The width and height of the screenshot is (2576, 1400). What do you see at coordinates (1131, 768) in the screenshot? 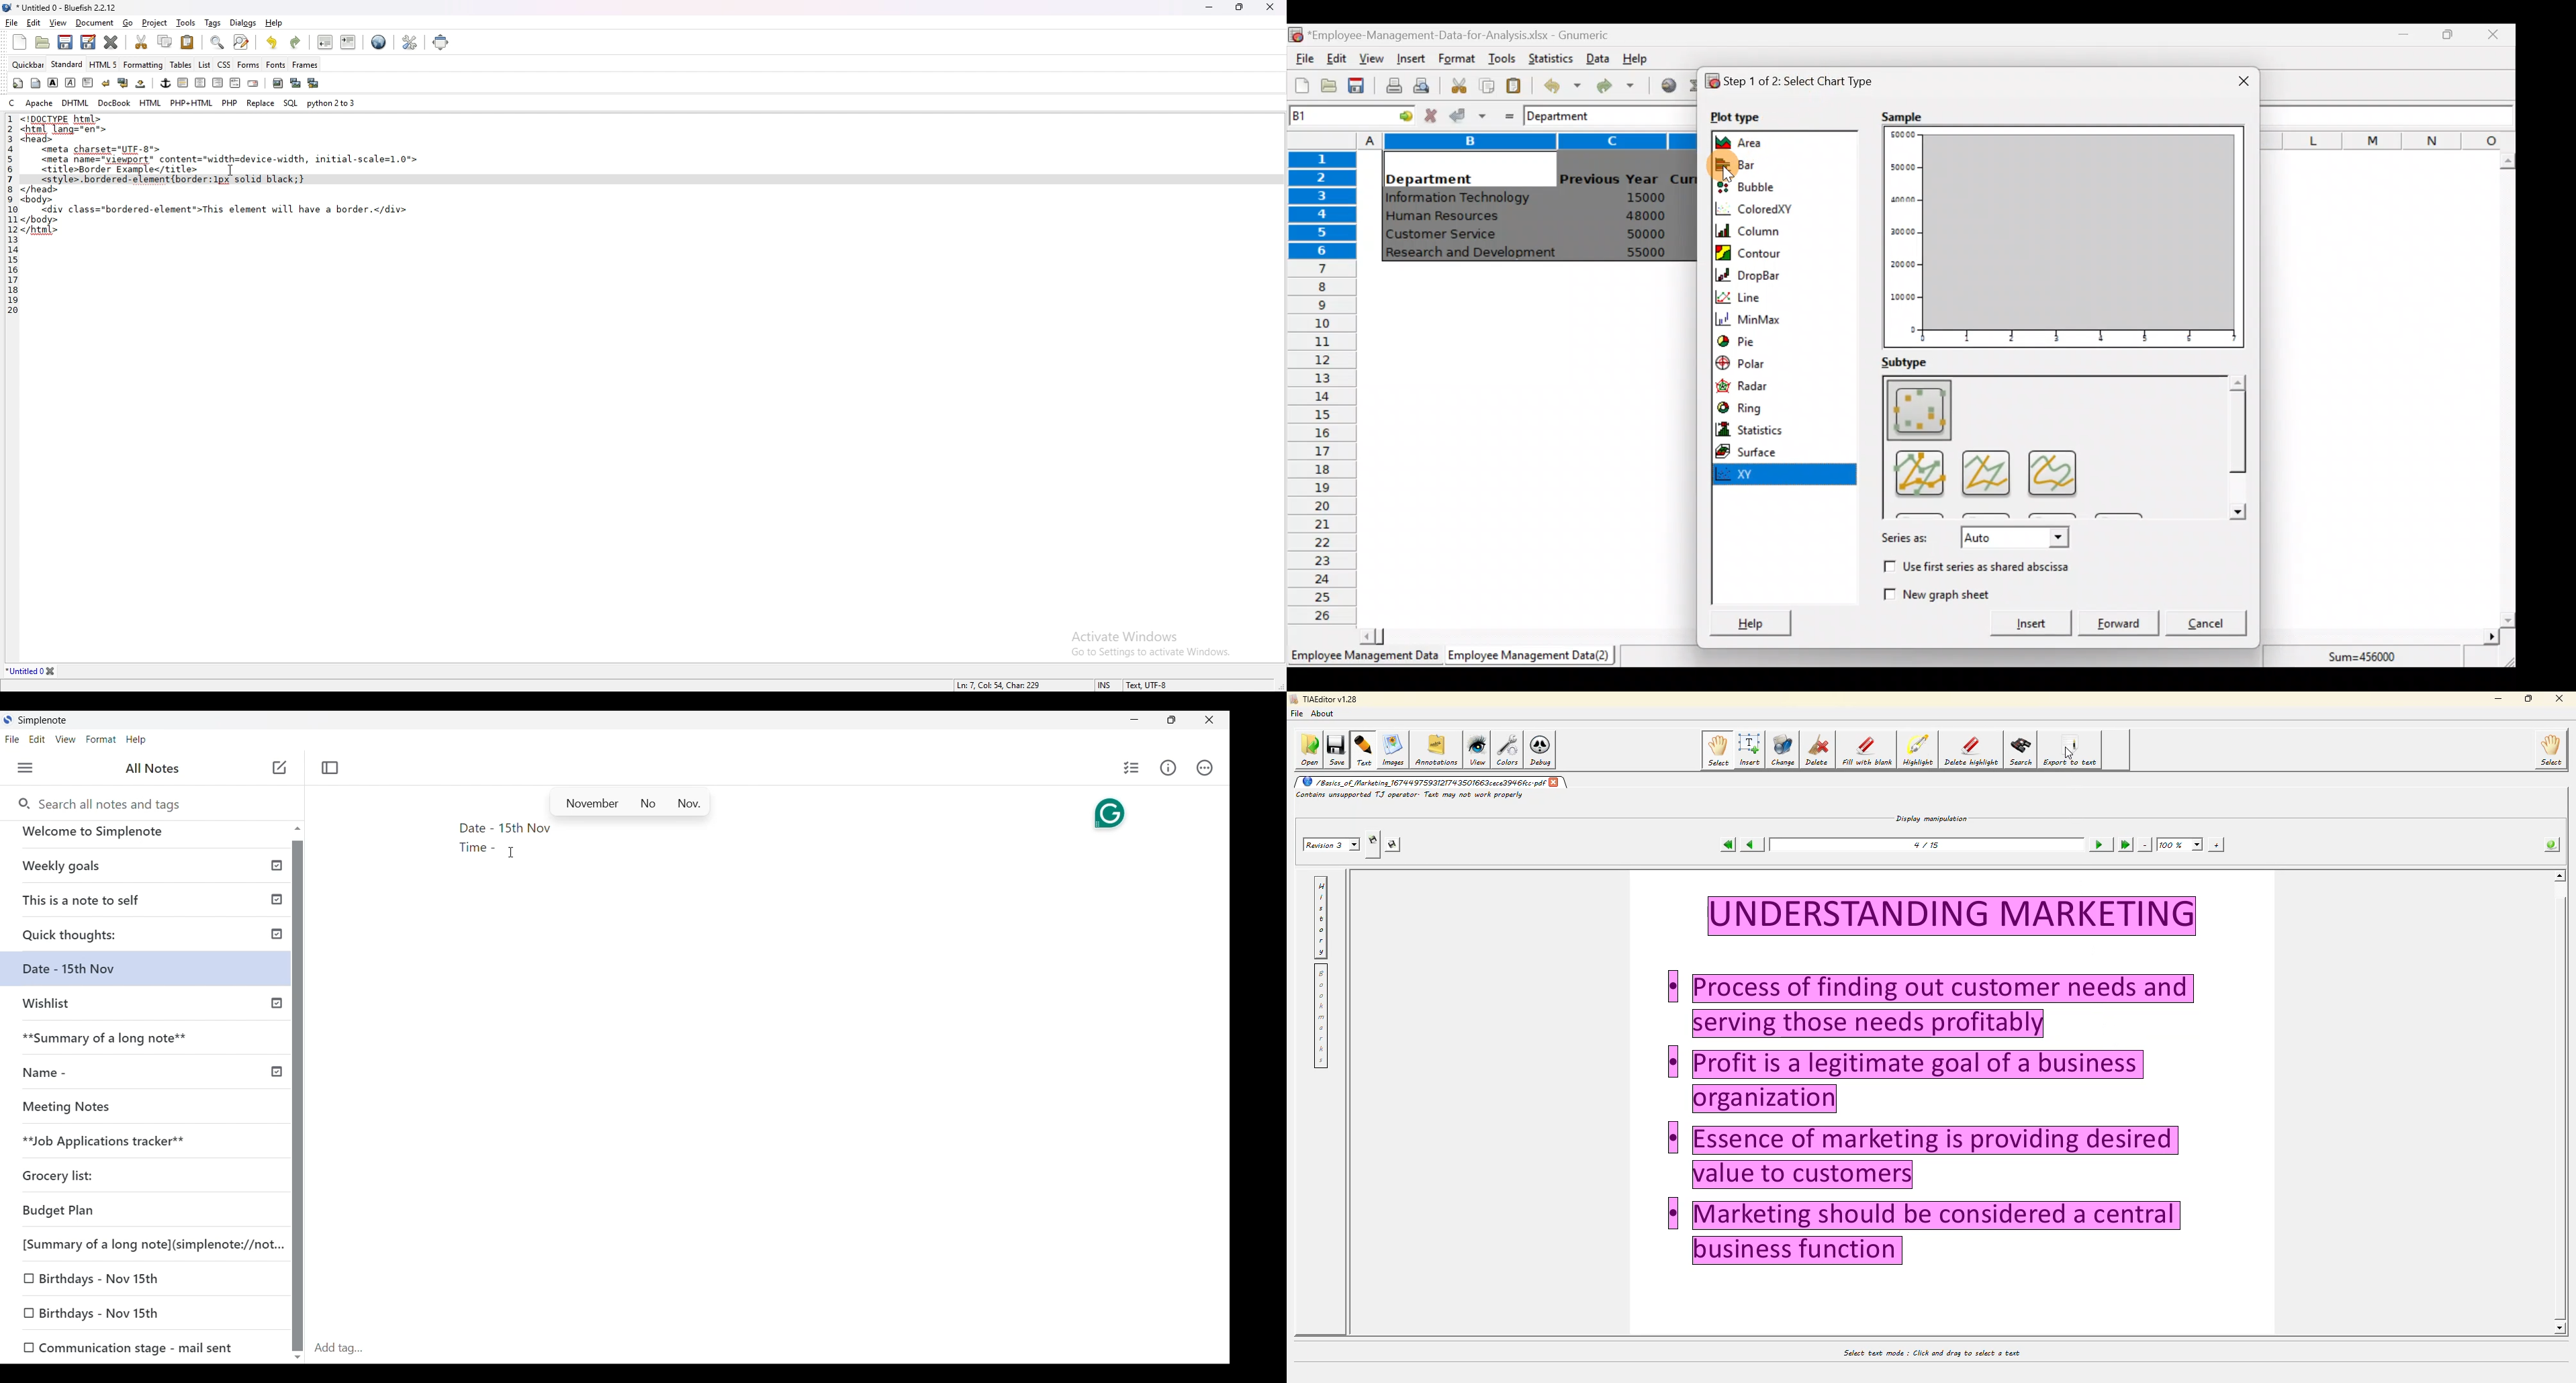
I see `Insert cheklist` at bounding box center [1131, 768].